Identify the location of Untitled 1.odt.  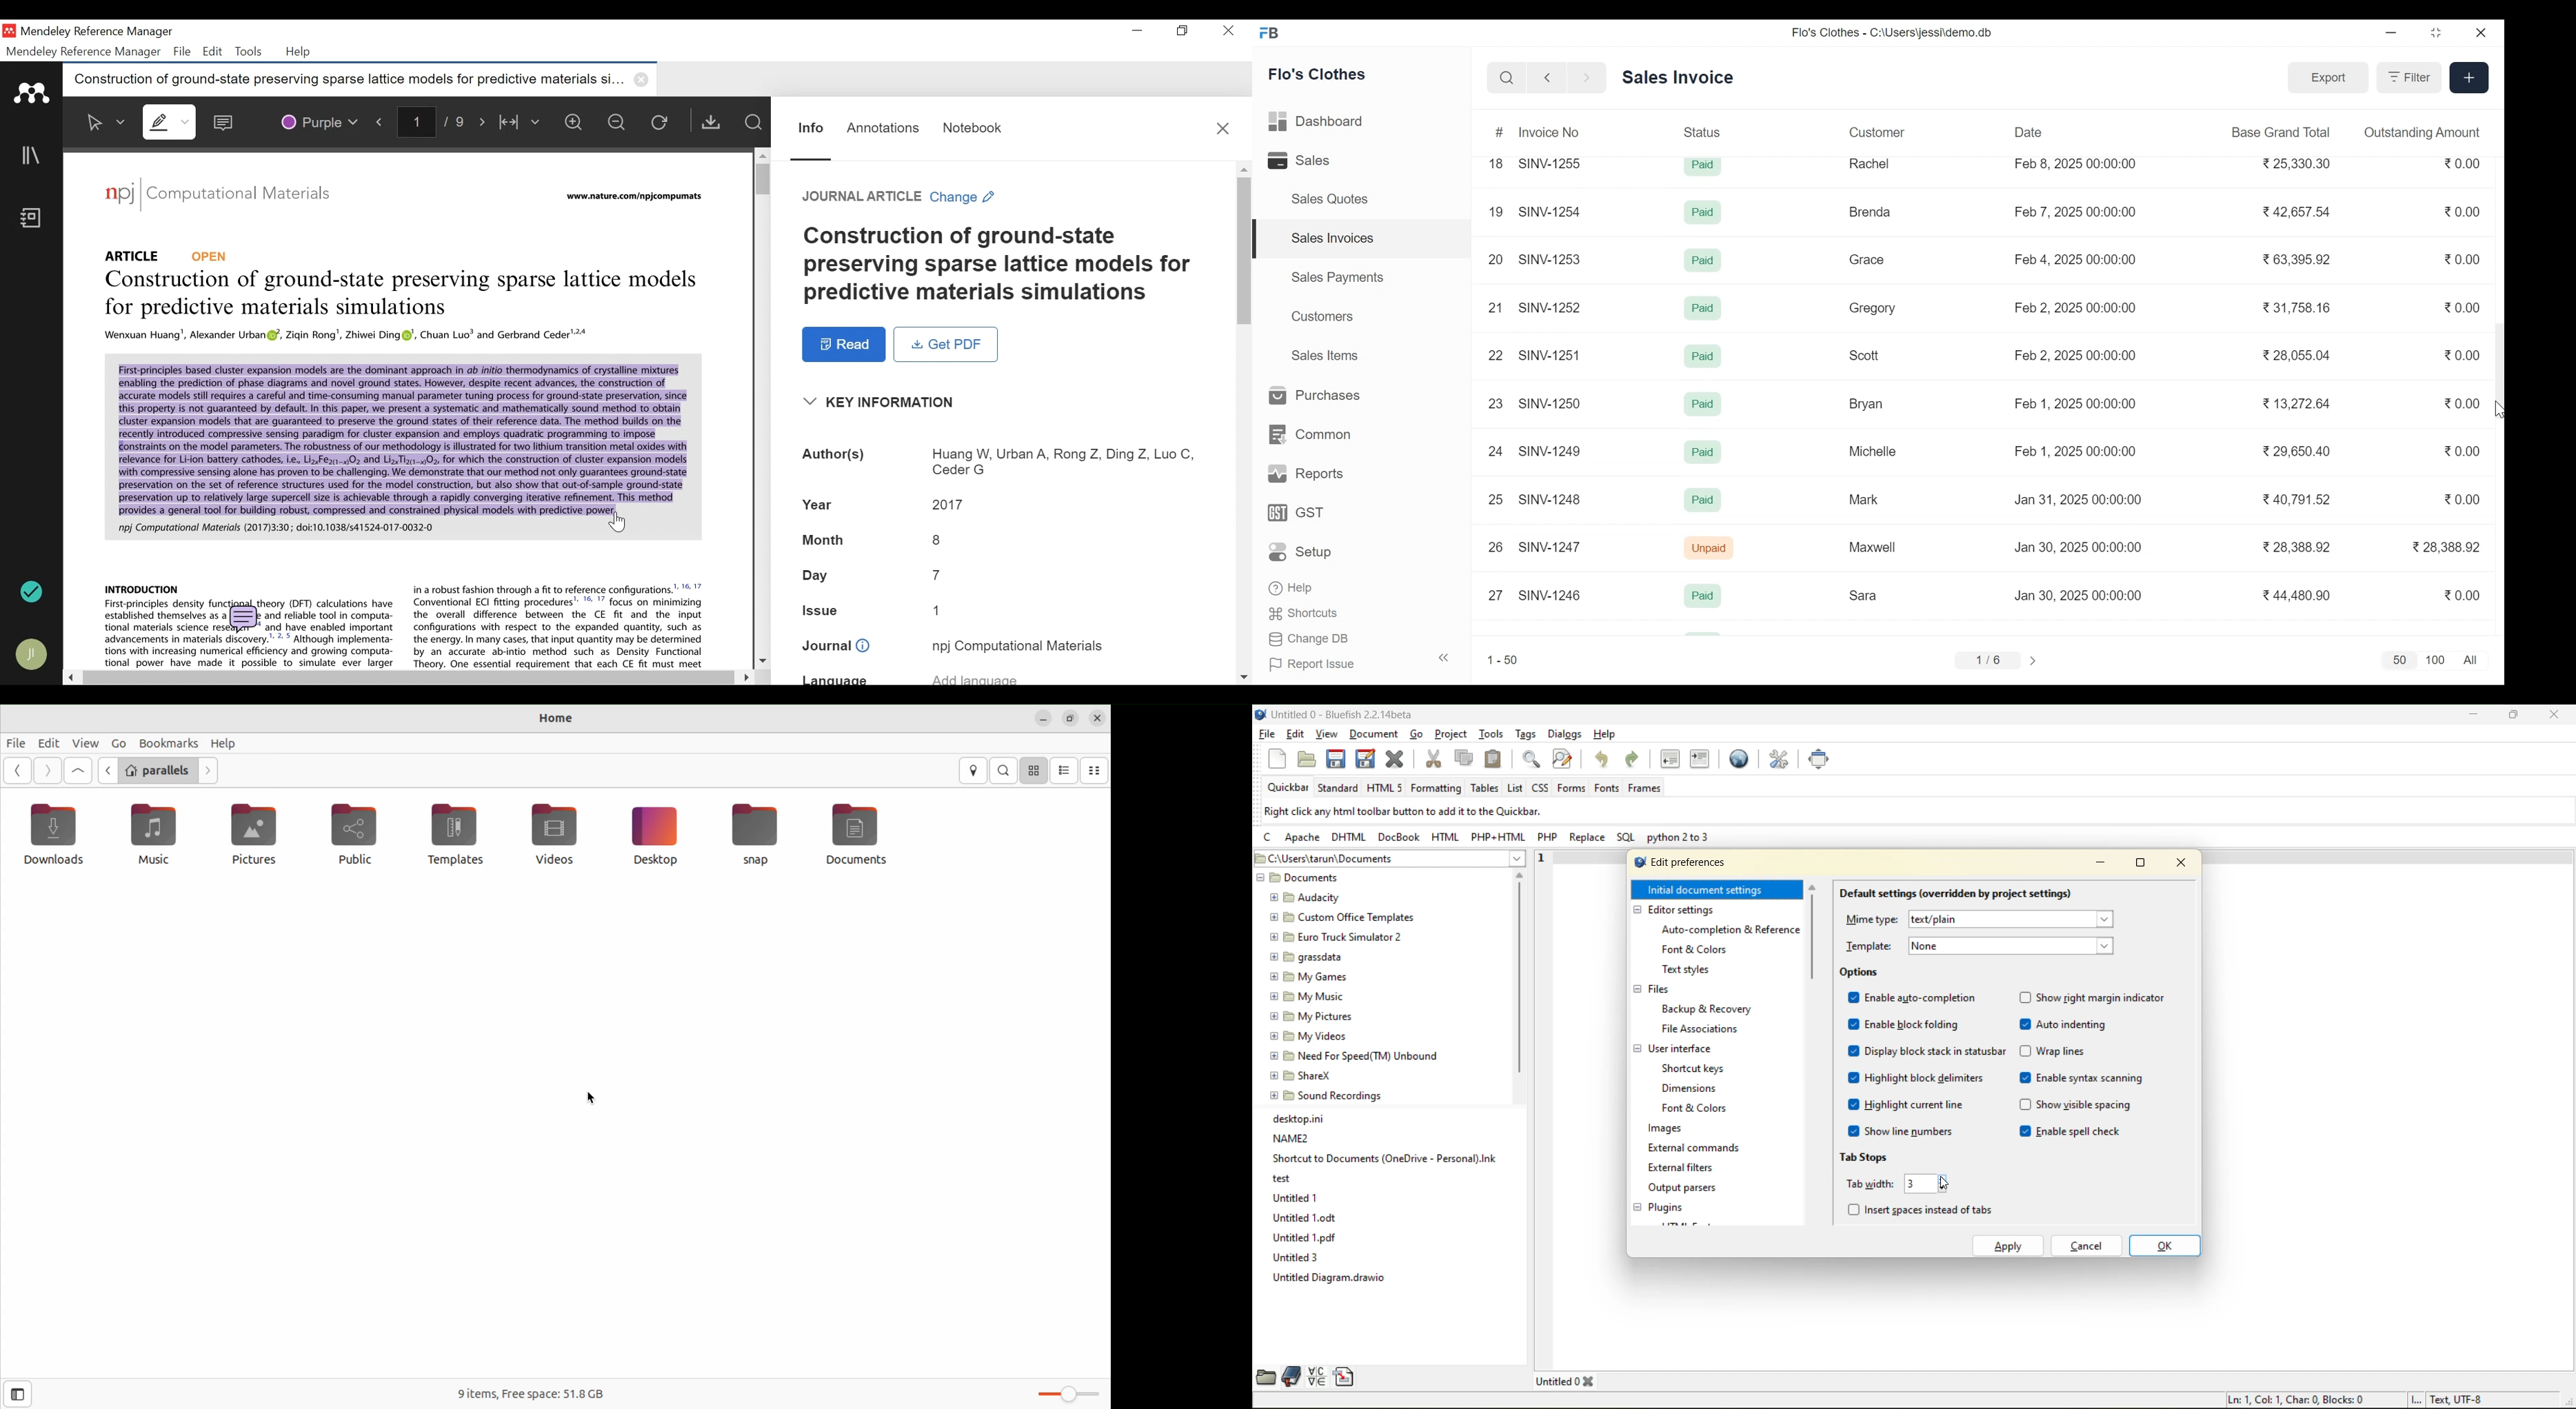
(1302, 1218).